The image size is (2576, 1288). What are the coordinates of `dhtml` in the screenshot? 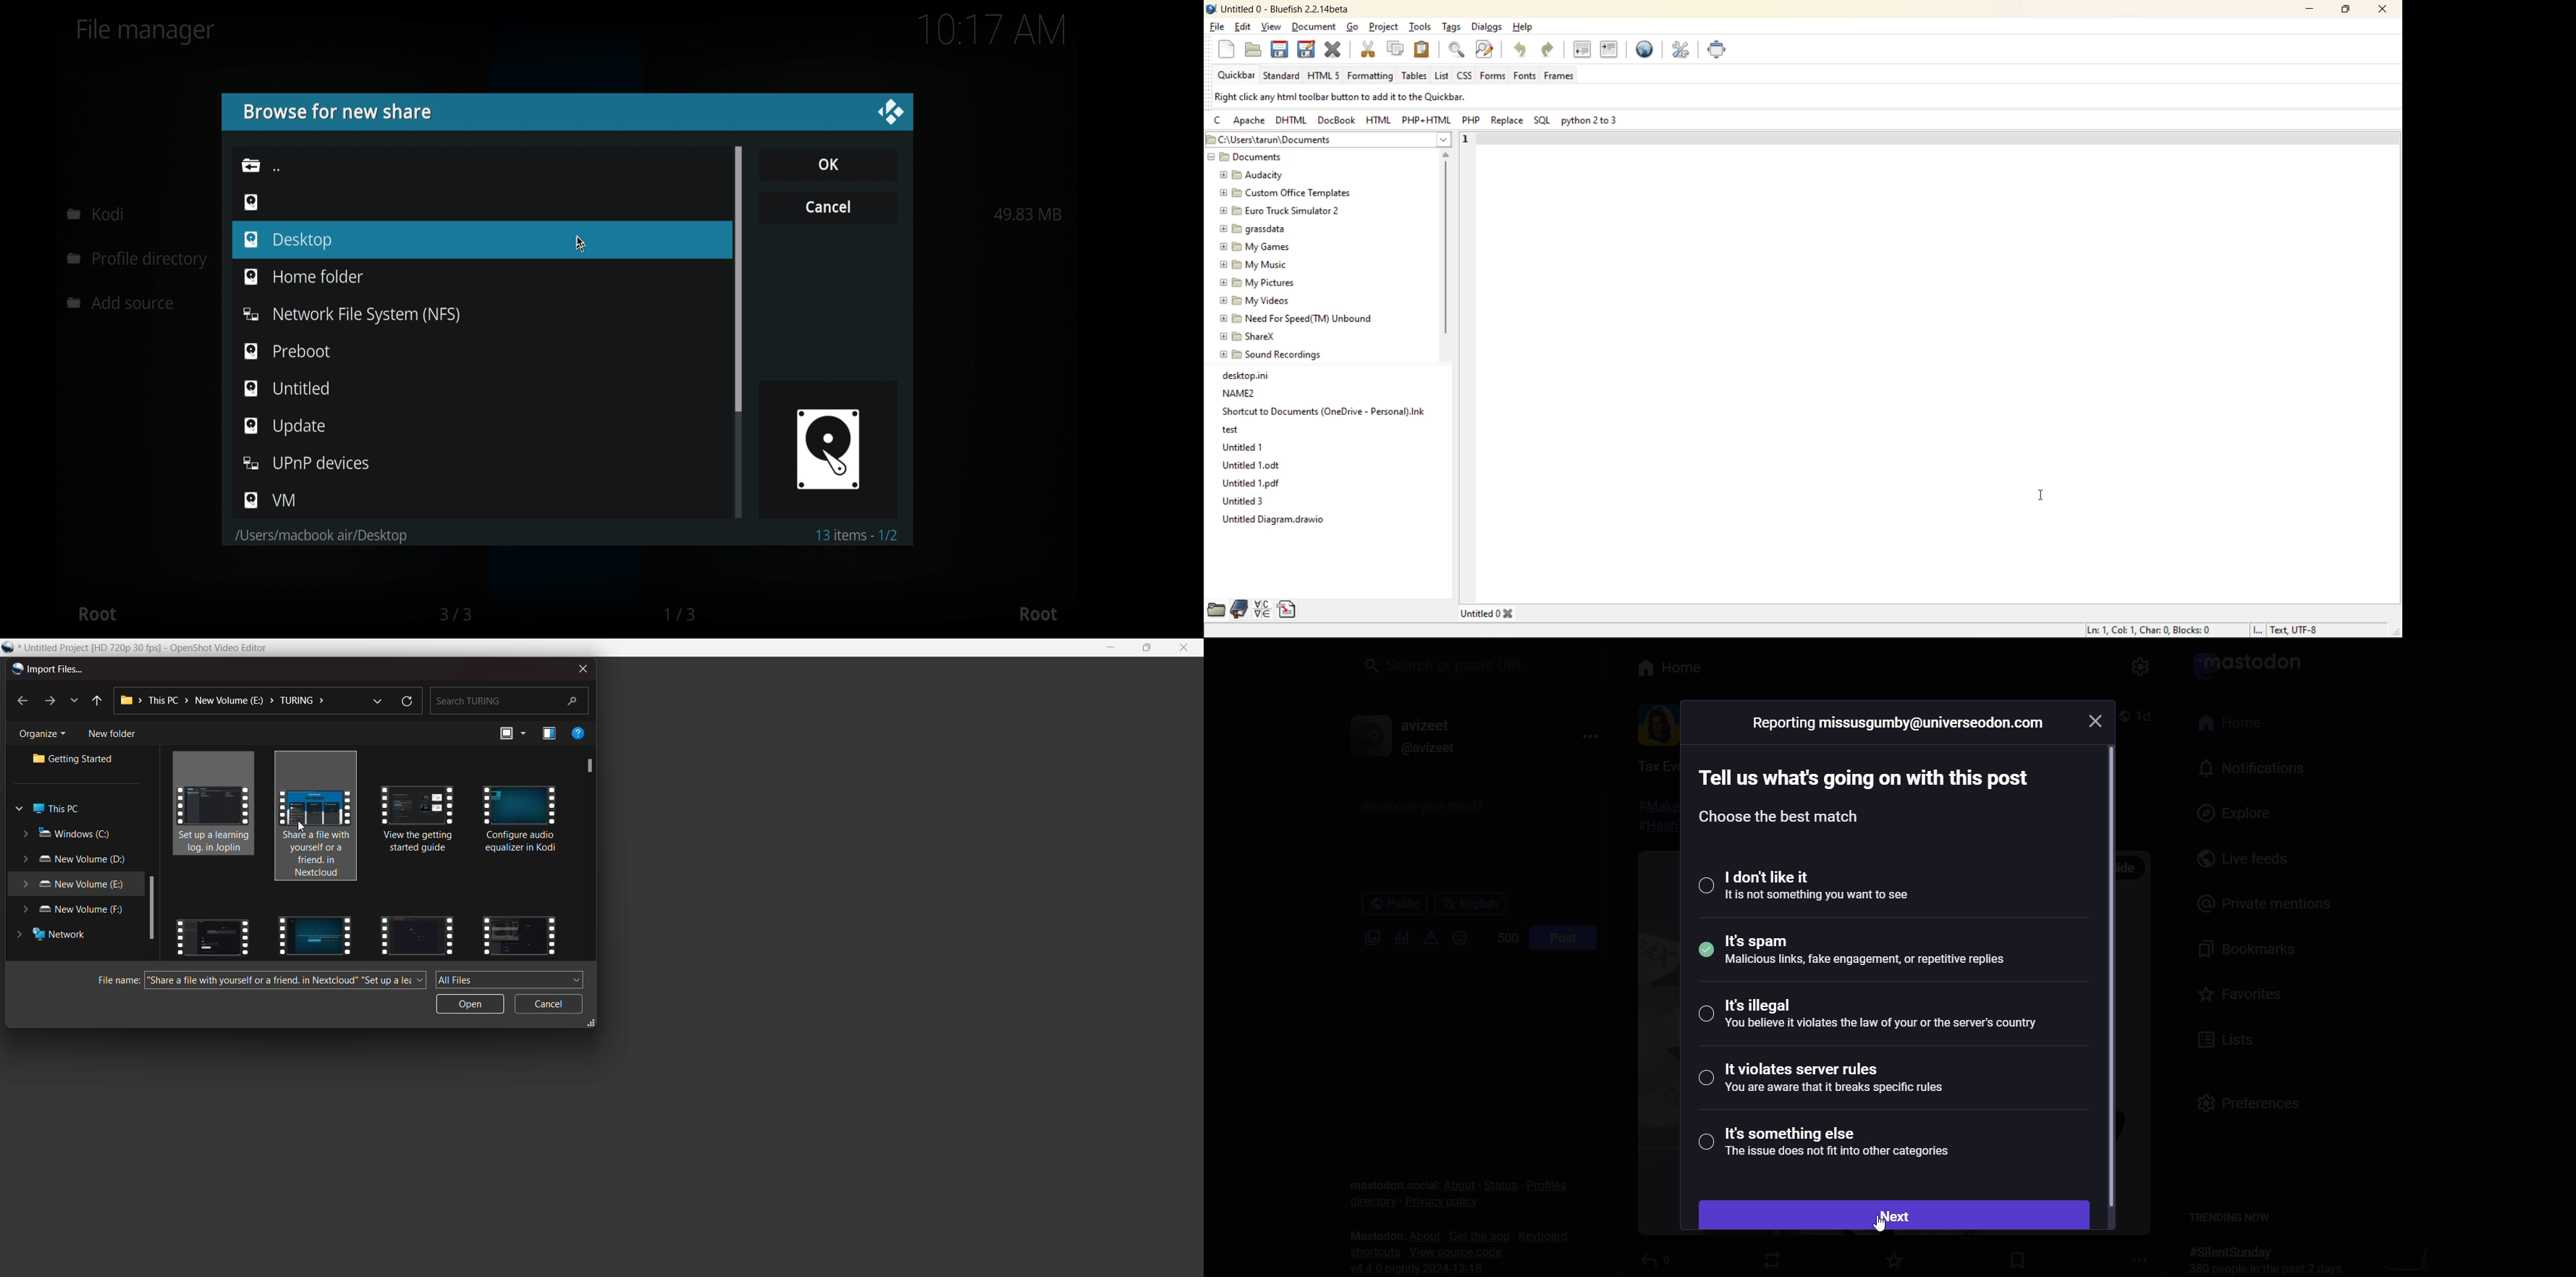 It's located at (1291, 121).